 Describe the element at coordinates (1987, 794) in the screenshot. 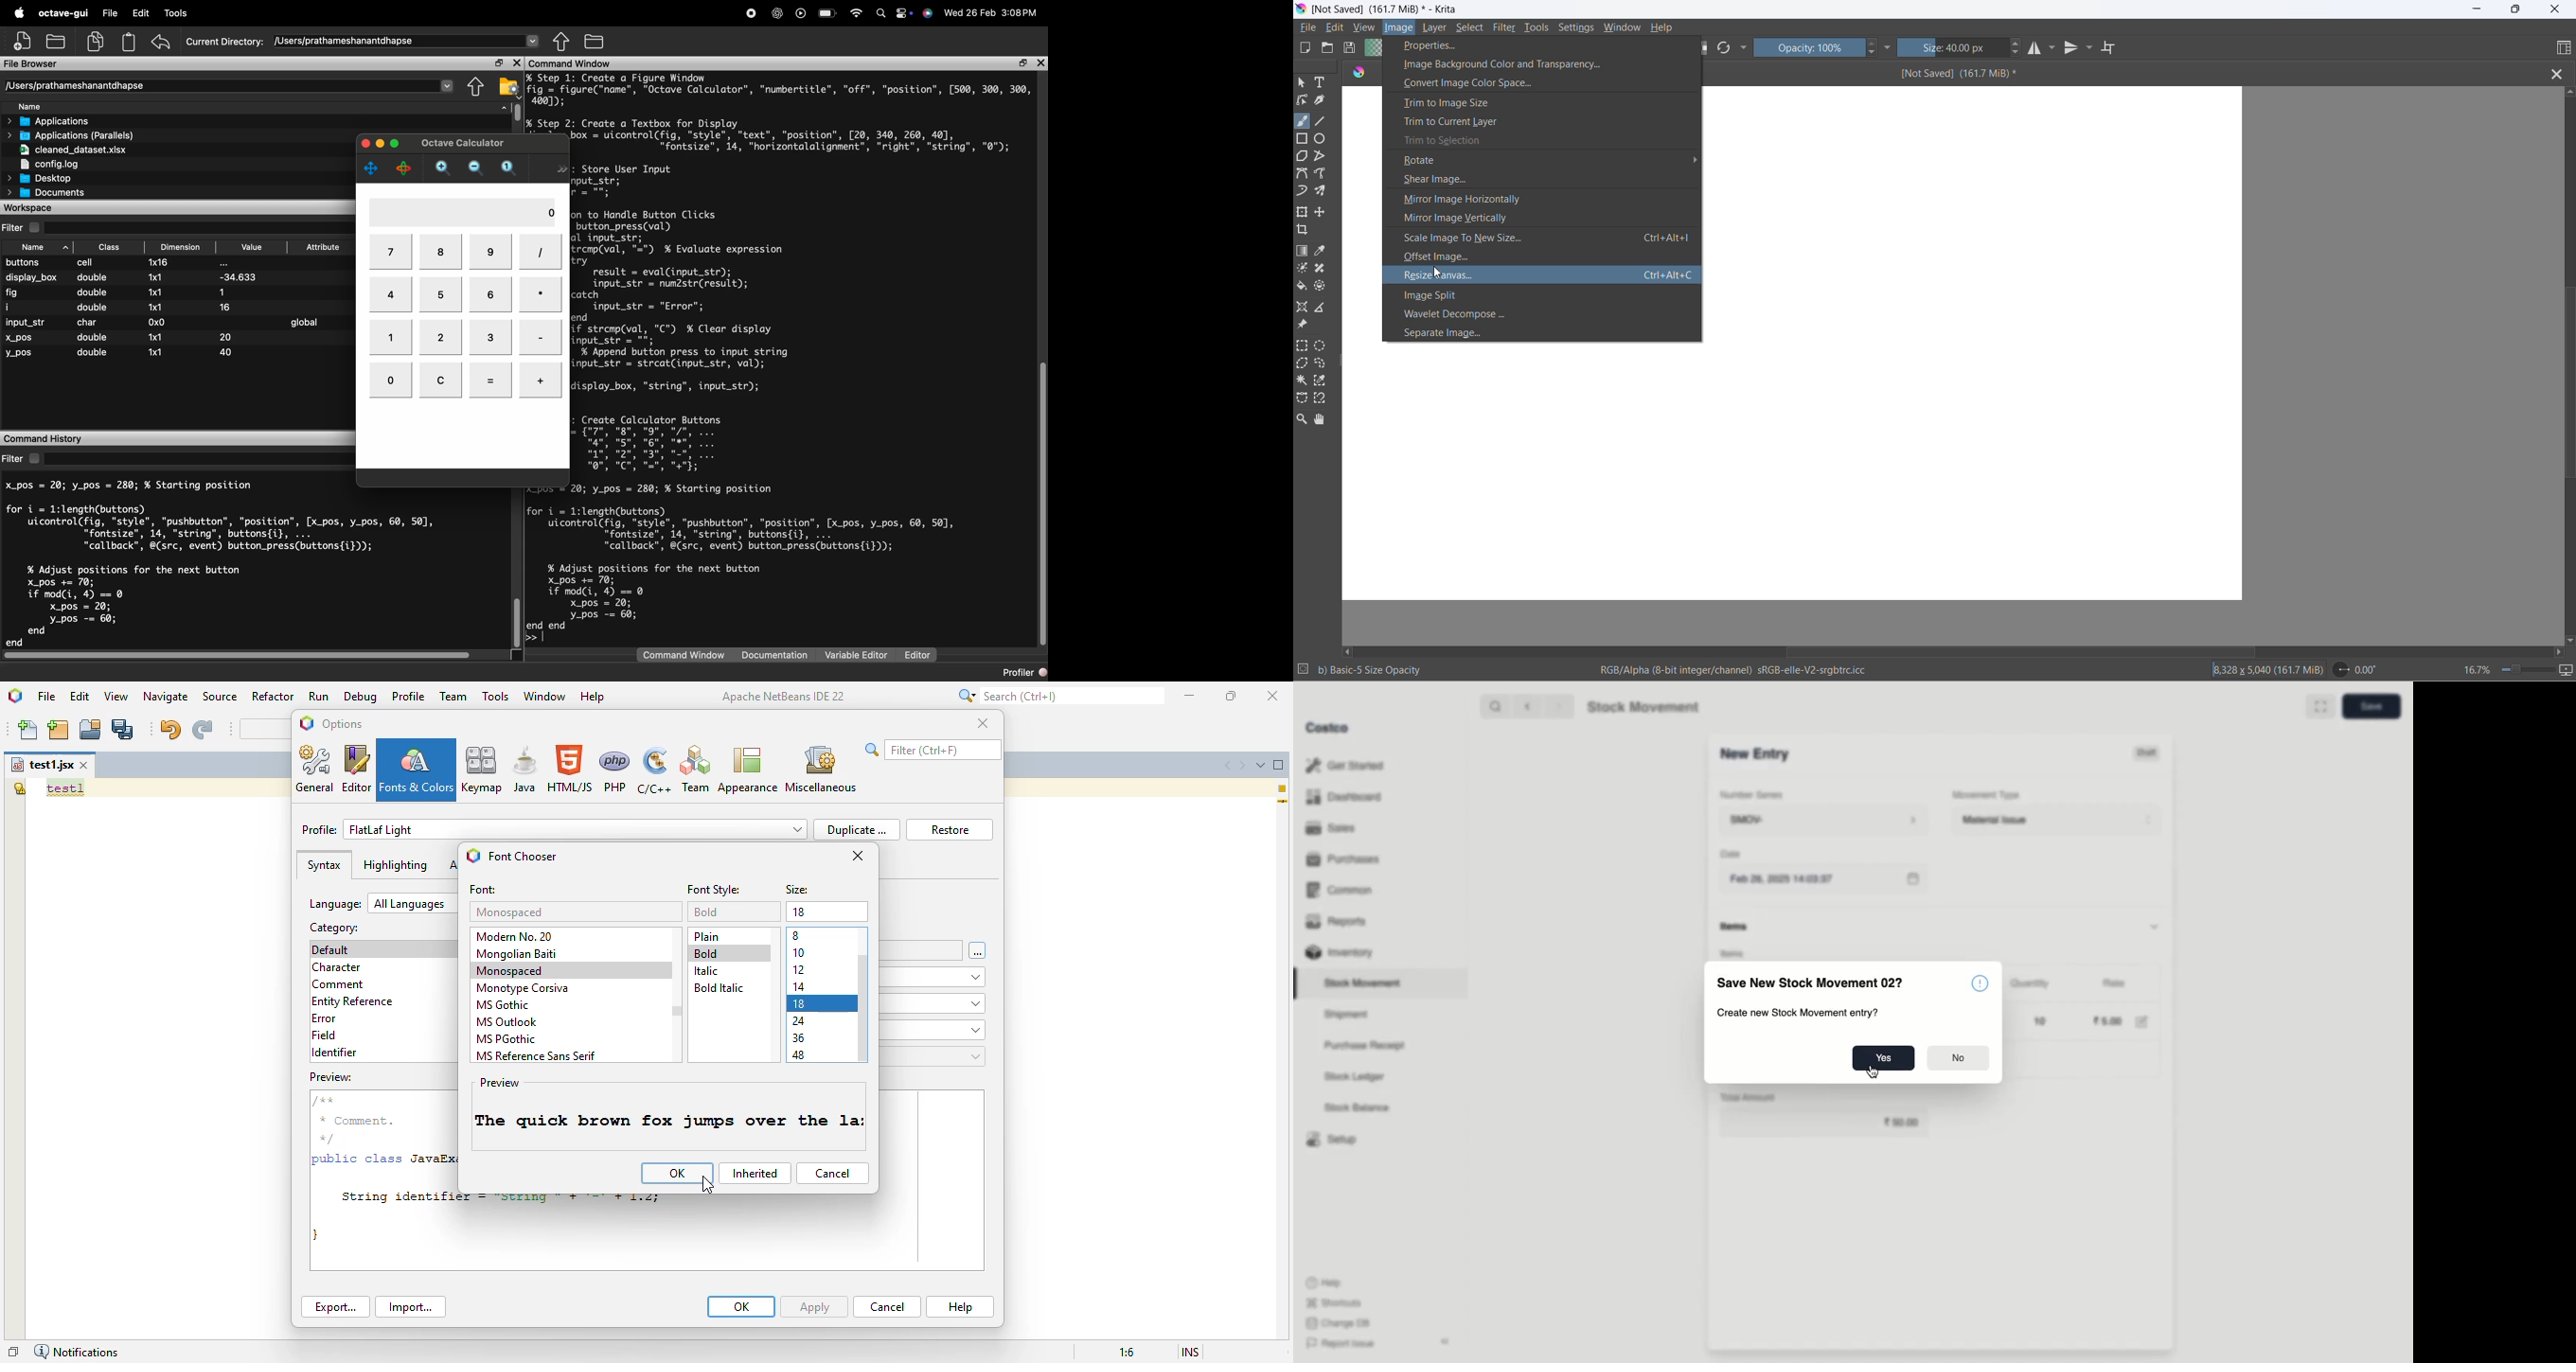

I see `Movement Type` at that location.